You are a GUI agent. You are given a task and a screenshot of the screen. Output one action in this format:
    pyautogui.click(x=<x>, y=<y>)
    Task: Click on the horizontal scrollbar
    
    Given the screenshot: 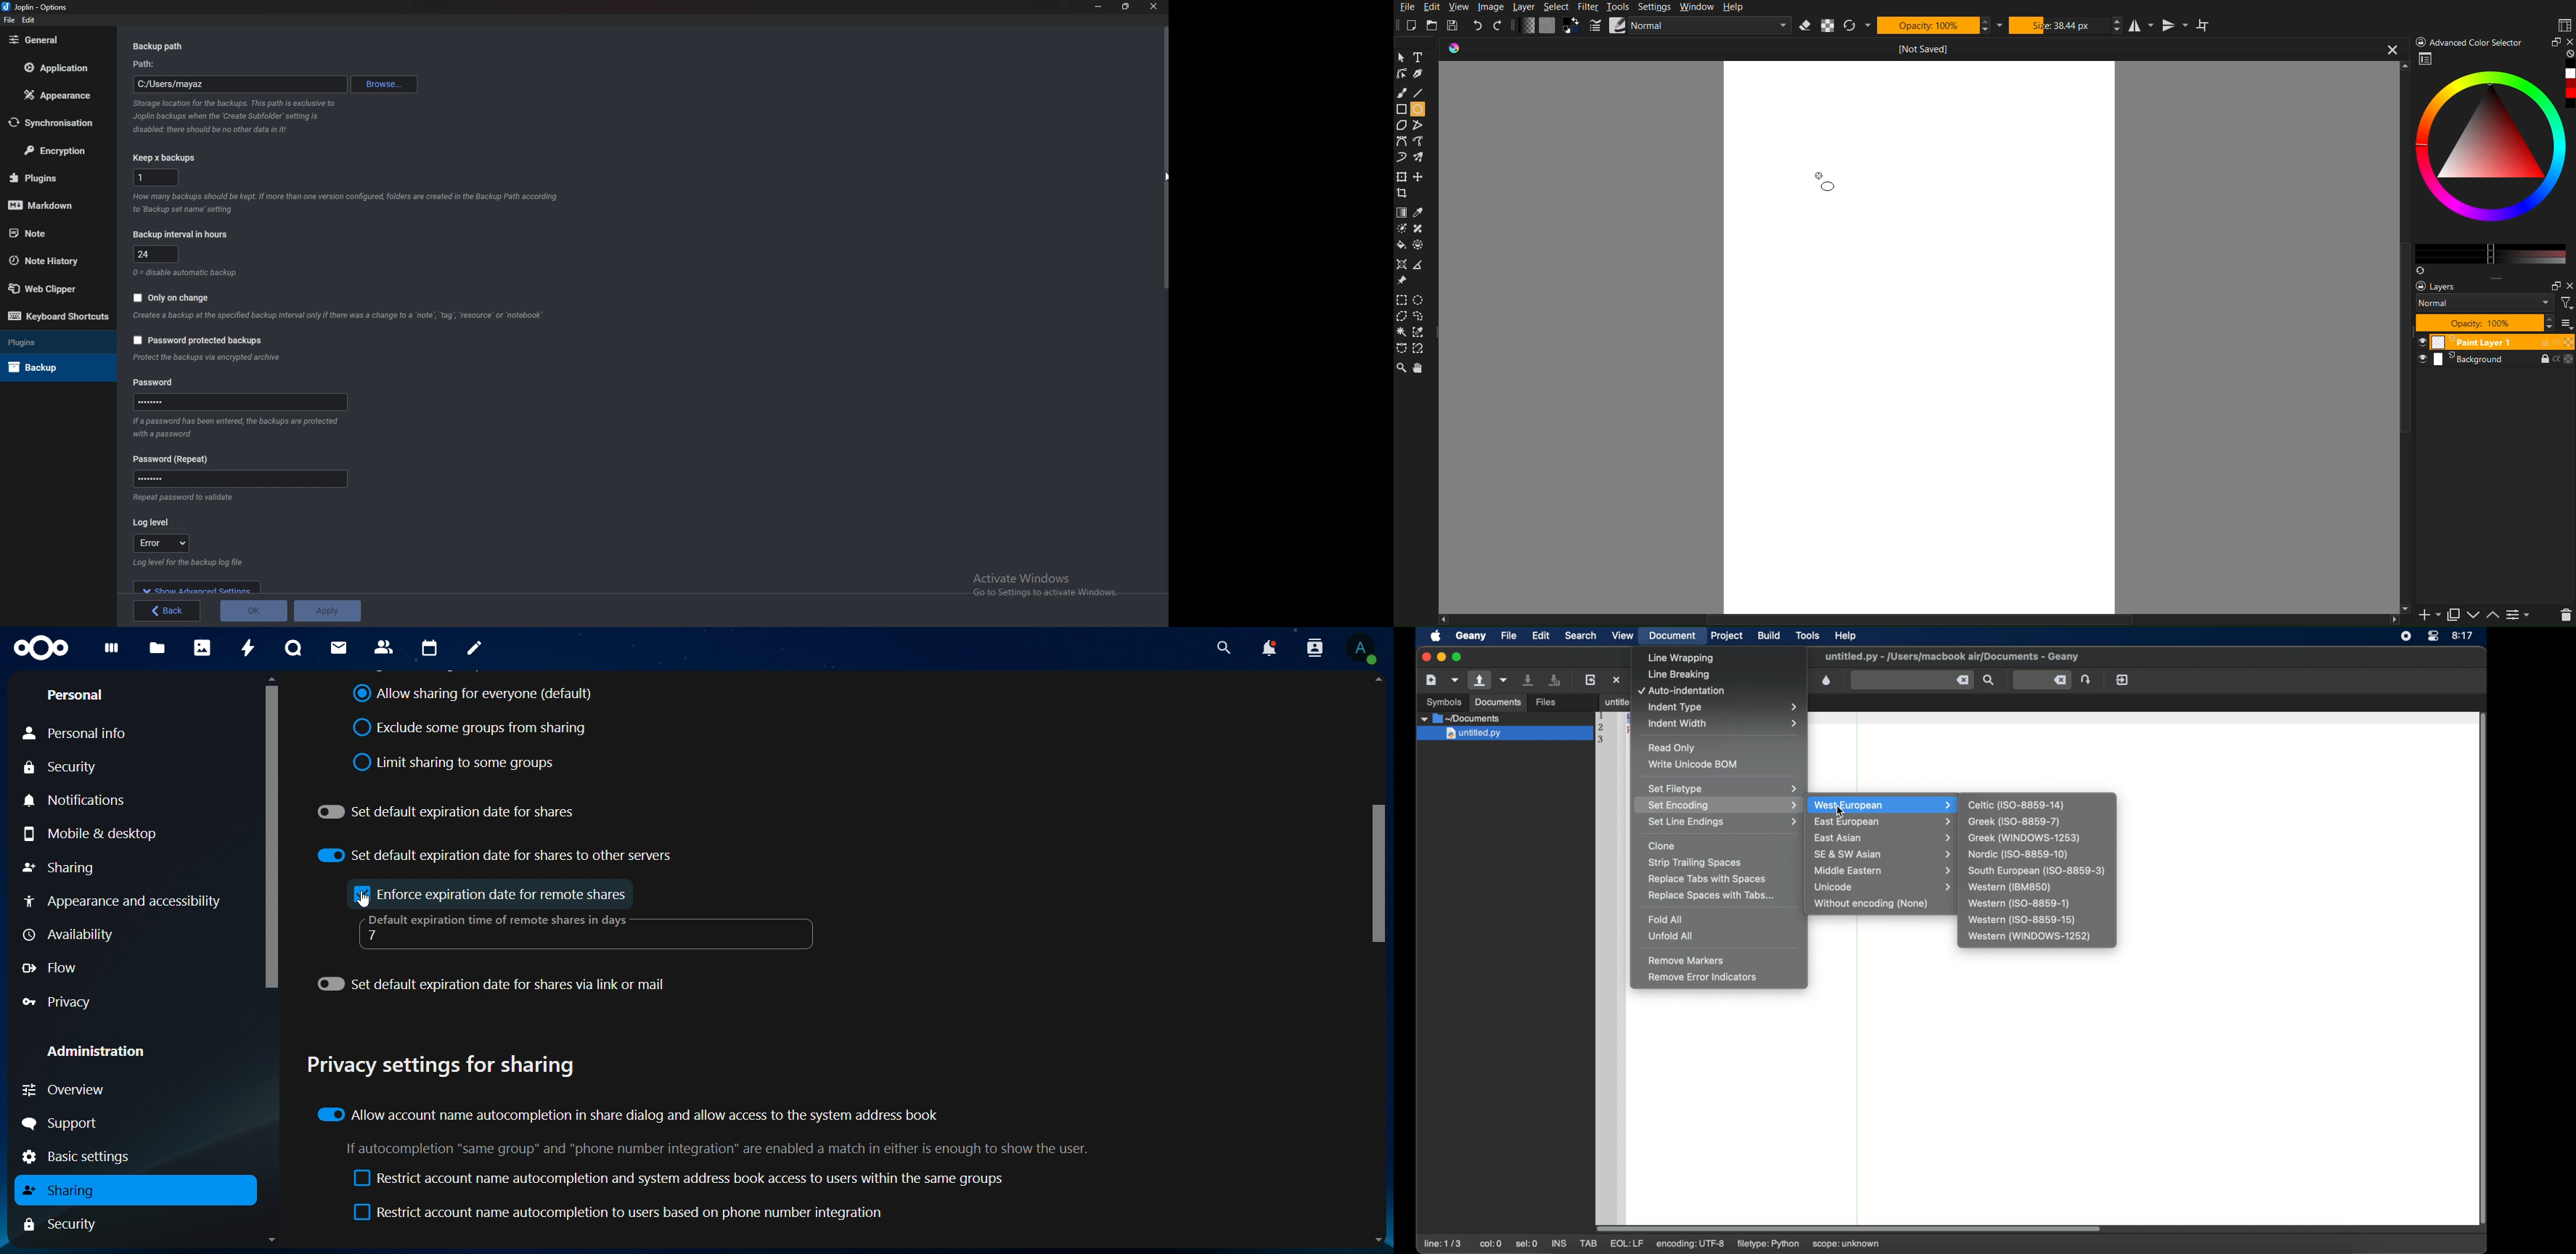 What is the action you would take?
    pyautogui.click(x=1920, y=618)
    